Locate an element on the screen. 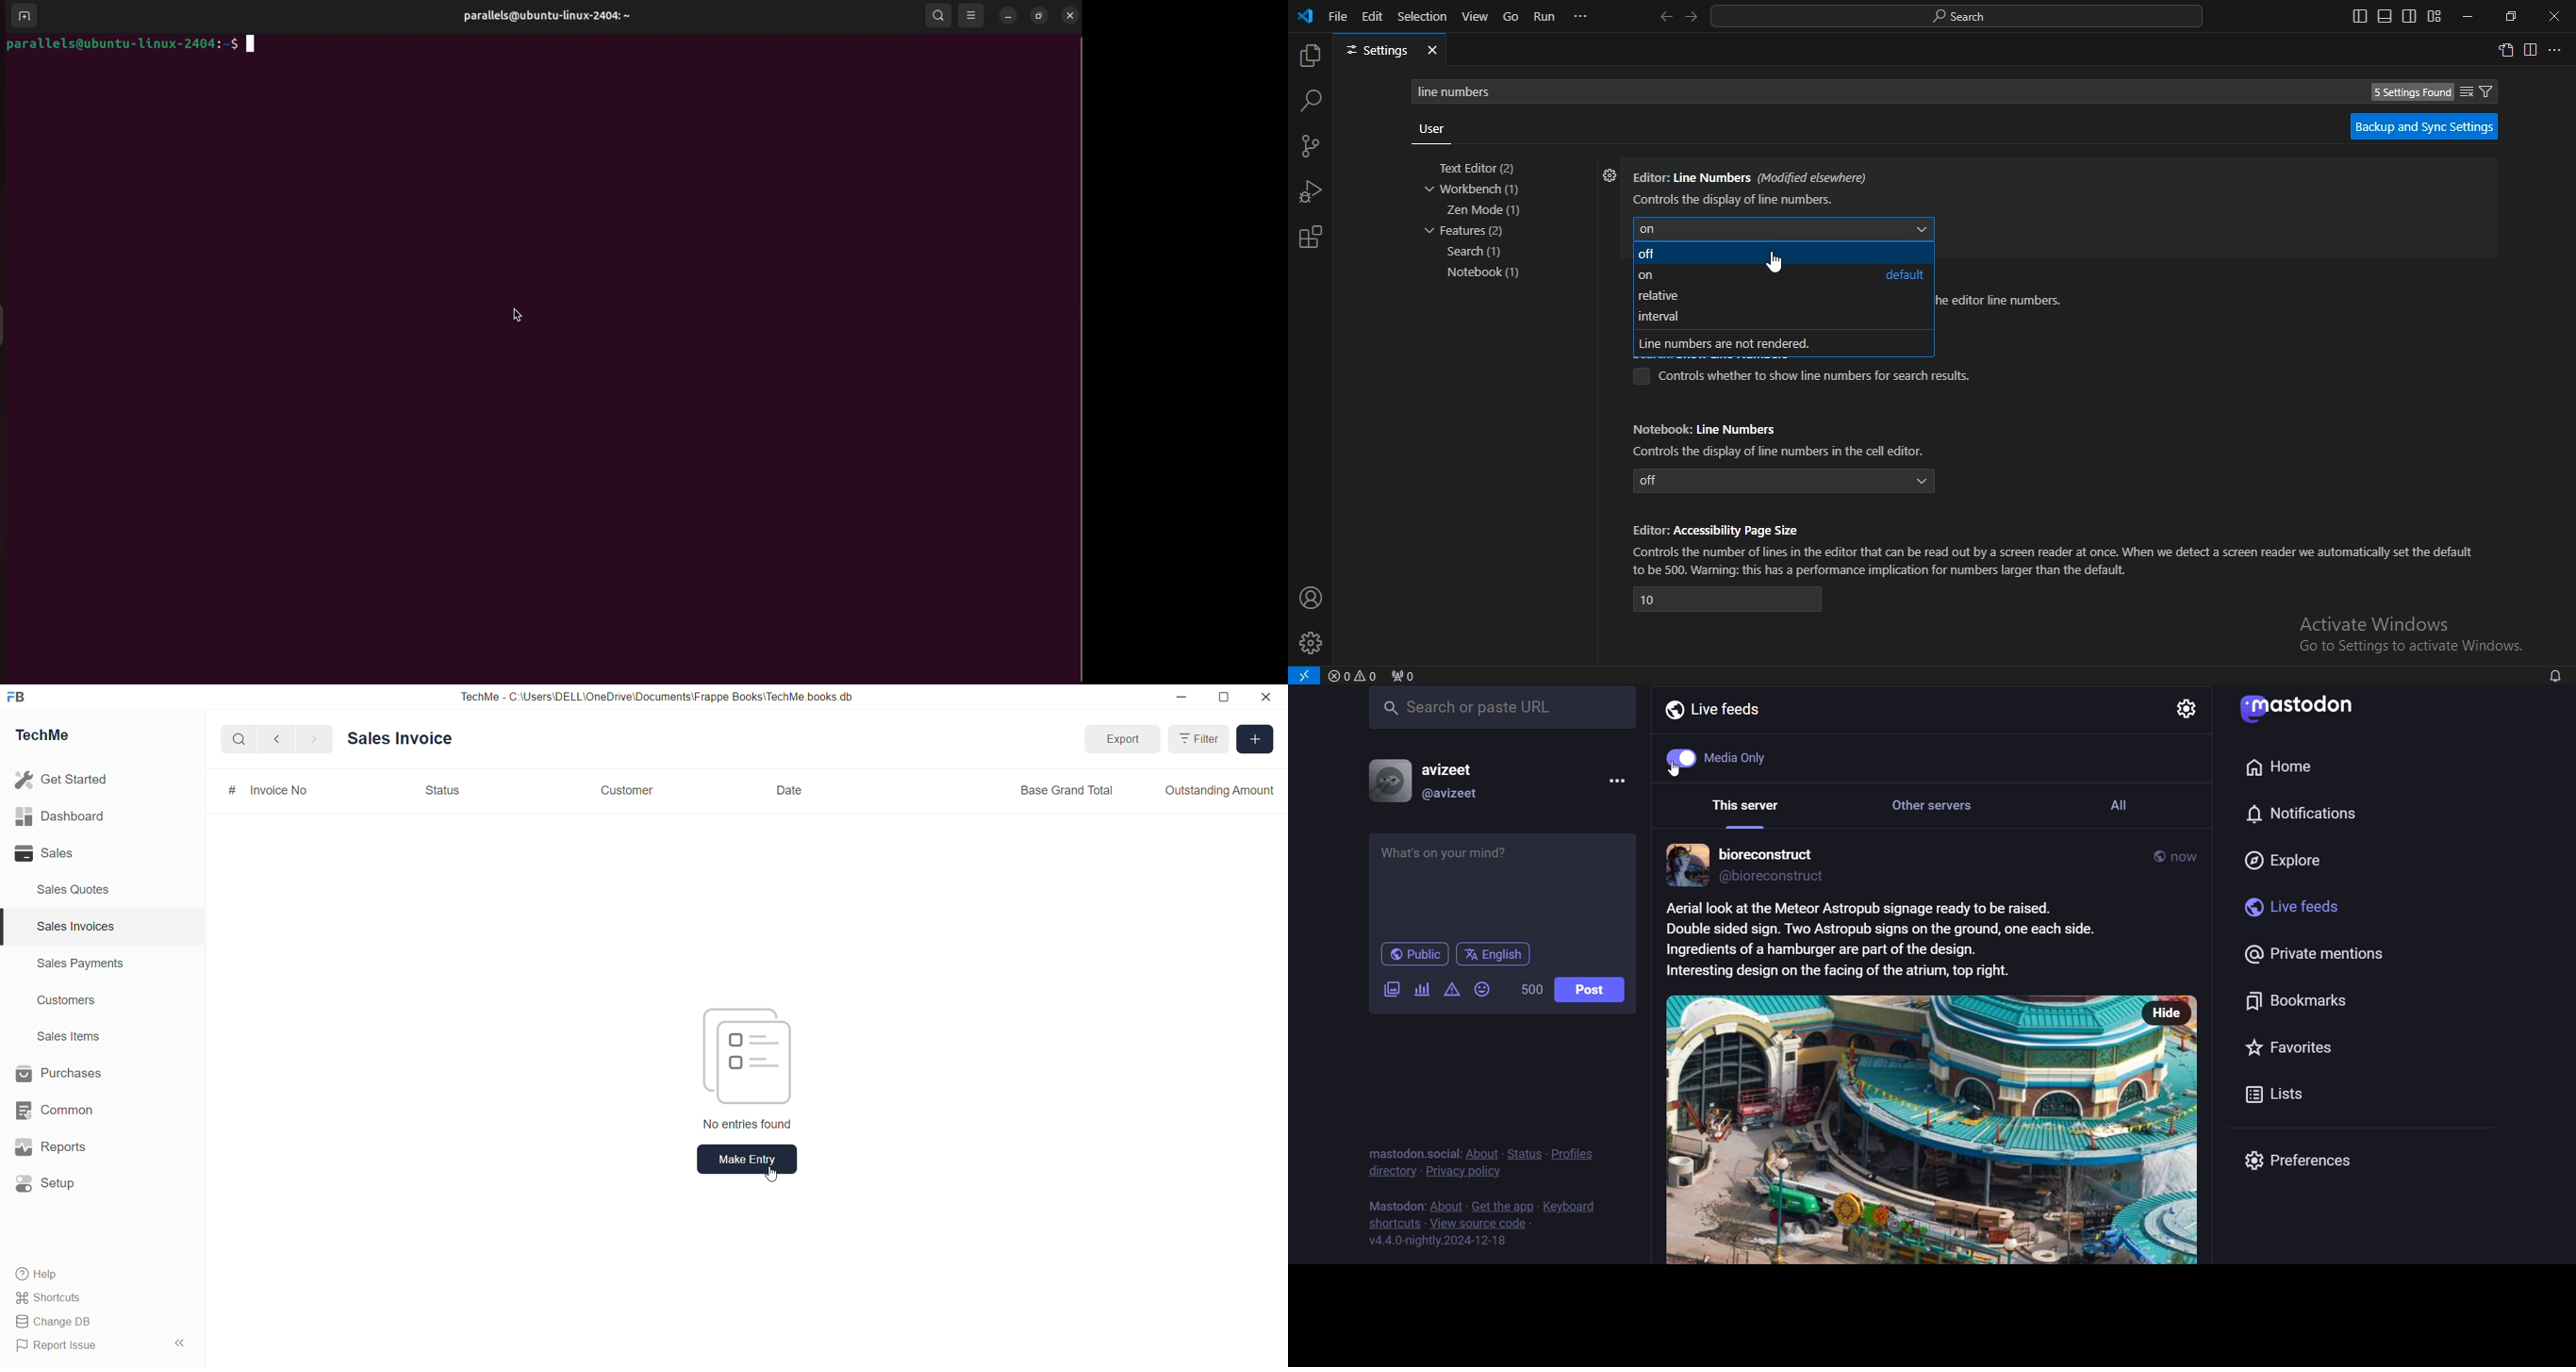 This screenshot has width=2576, height=1372. # is located at coordinates (231, 791).